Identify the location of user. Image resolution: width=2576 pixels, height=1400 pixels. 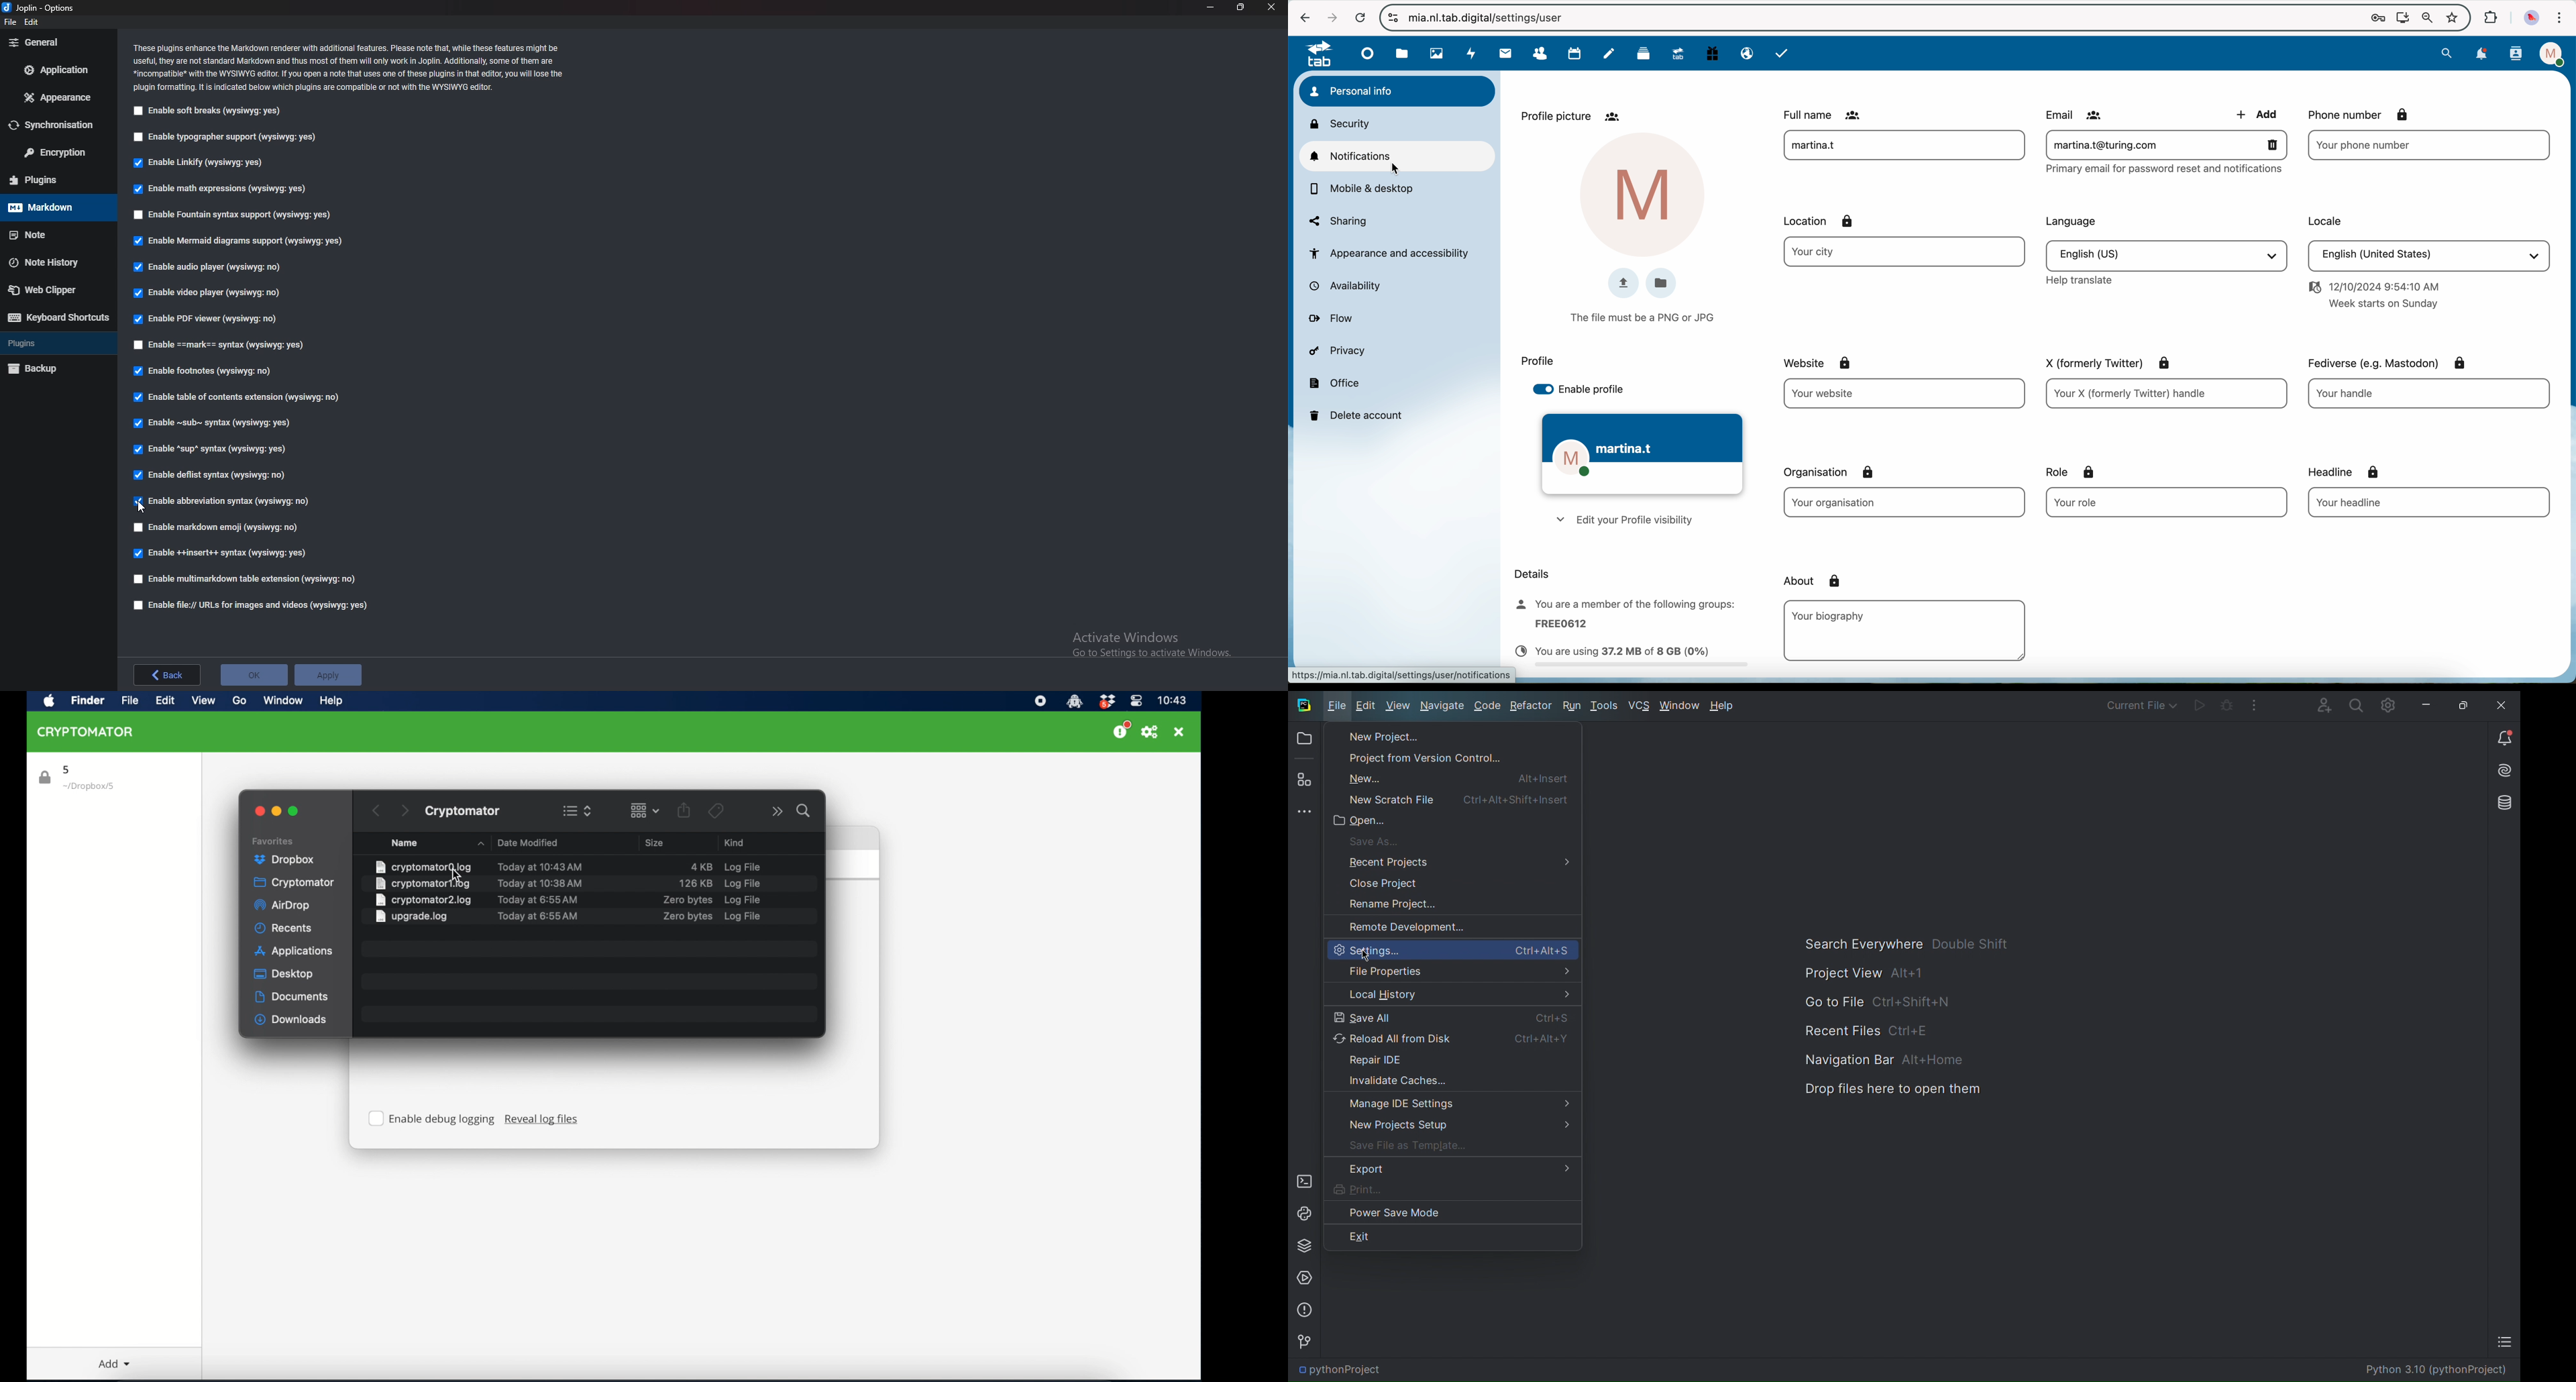
(1903, 145).